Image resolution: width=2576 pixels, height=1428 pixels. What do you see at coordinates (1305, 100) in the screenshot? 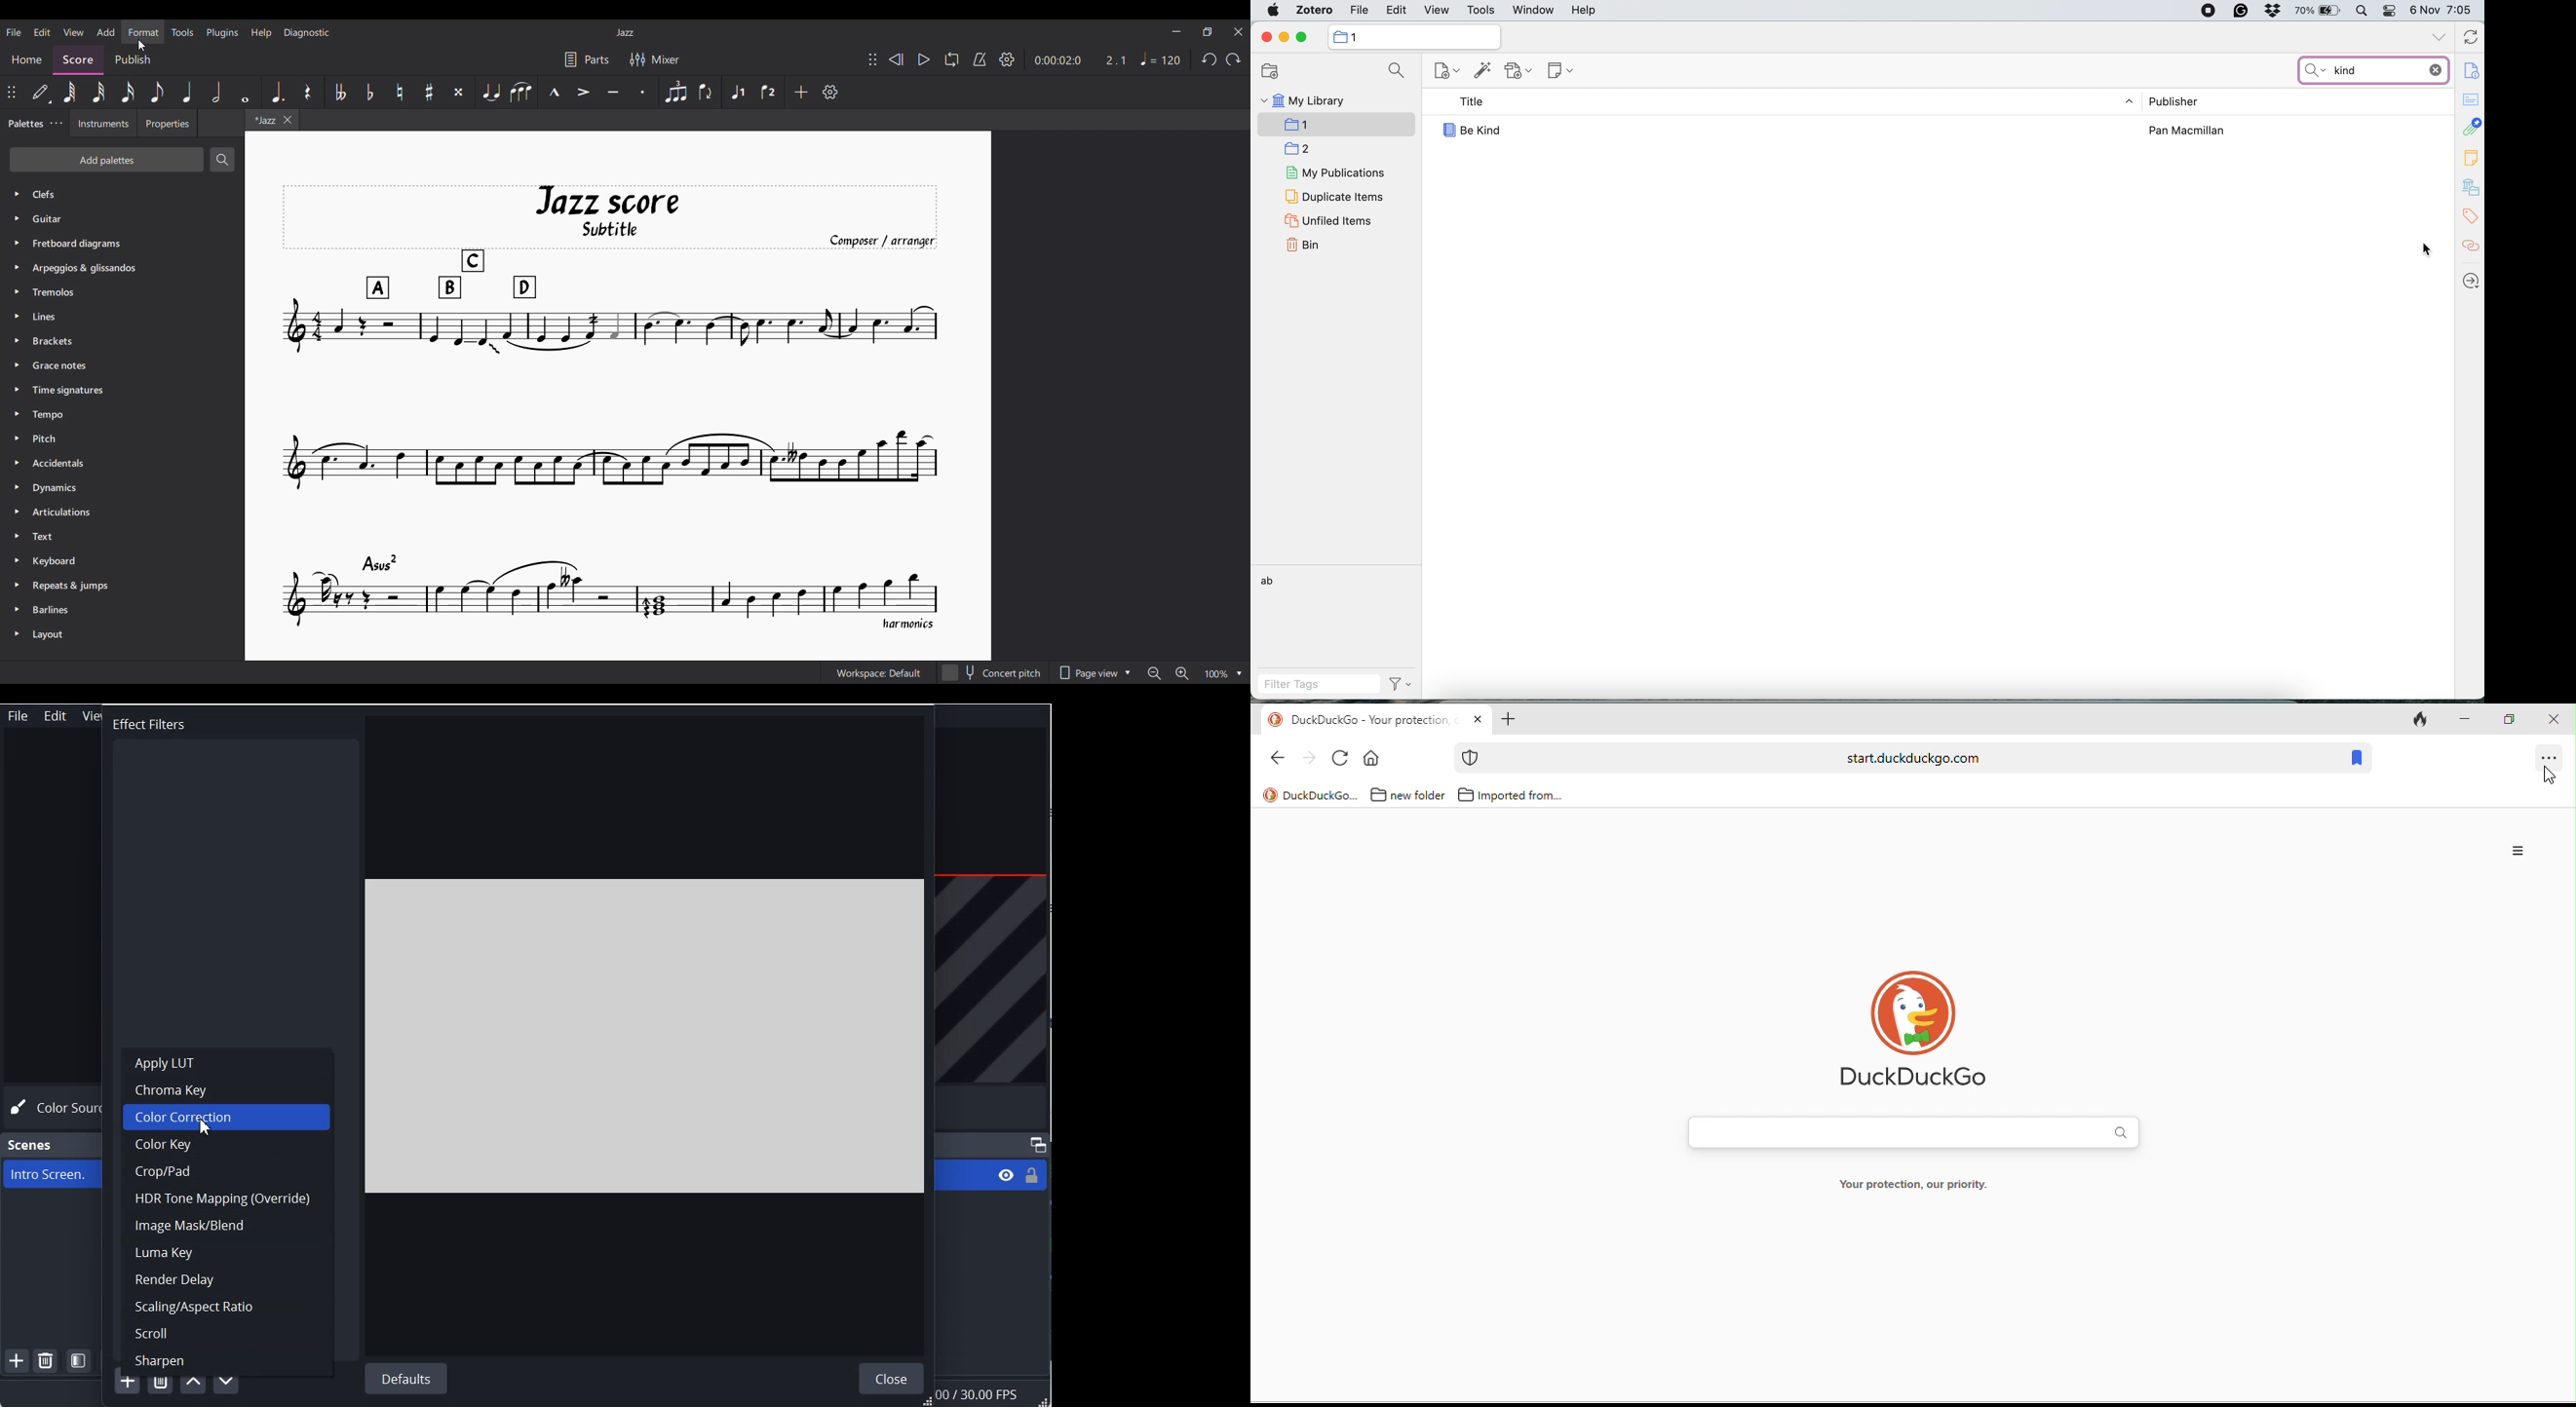
I see `my library` at bounding box center [1305, 100].